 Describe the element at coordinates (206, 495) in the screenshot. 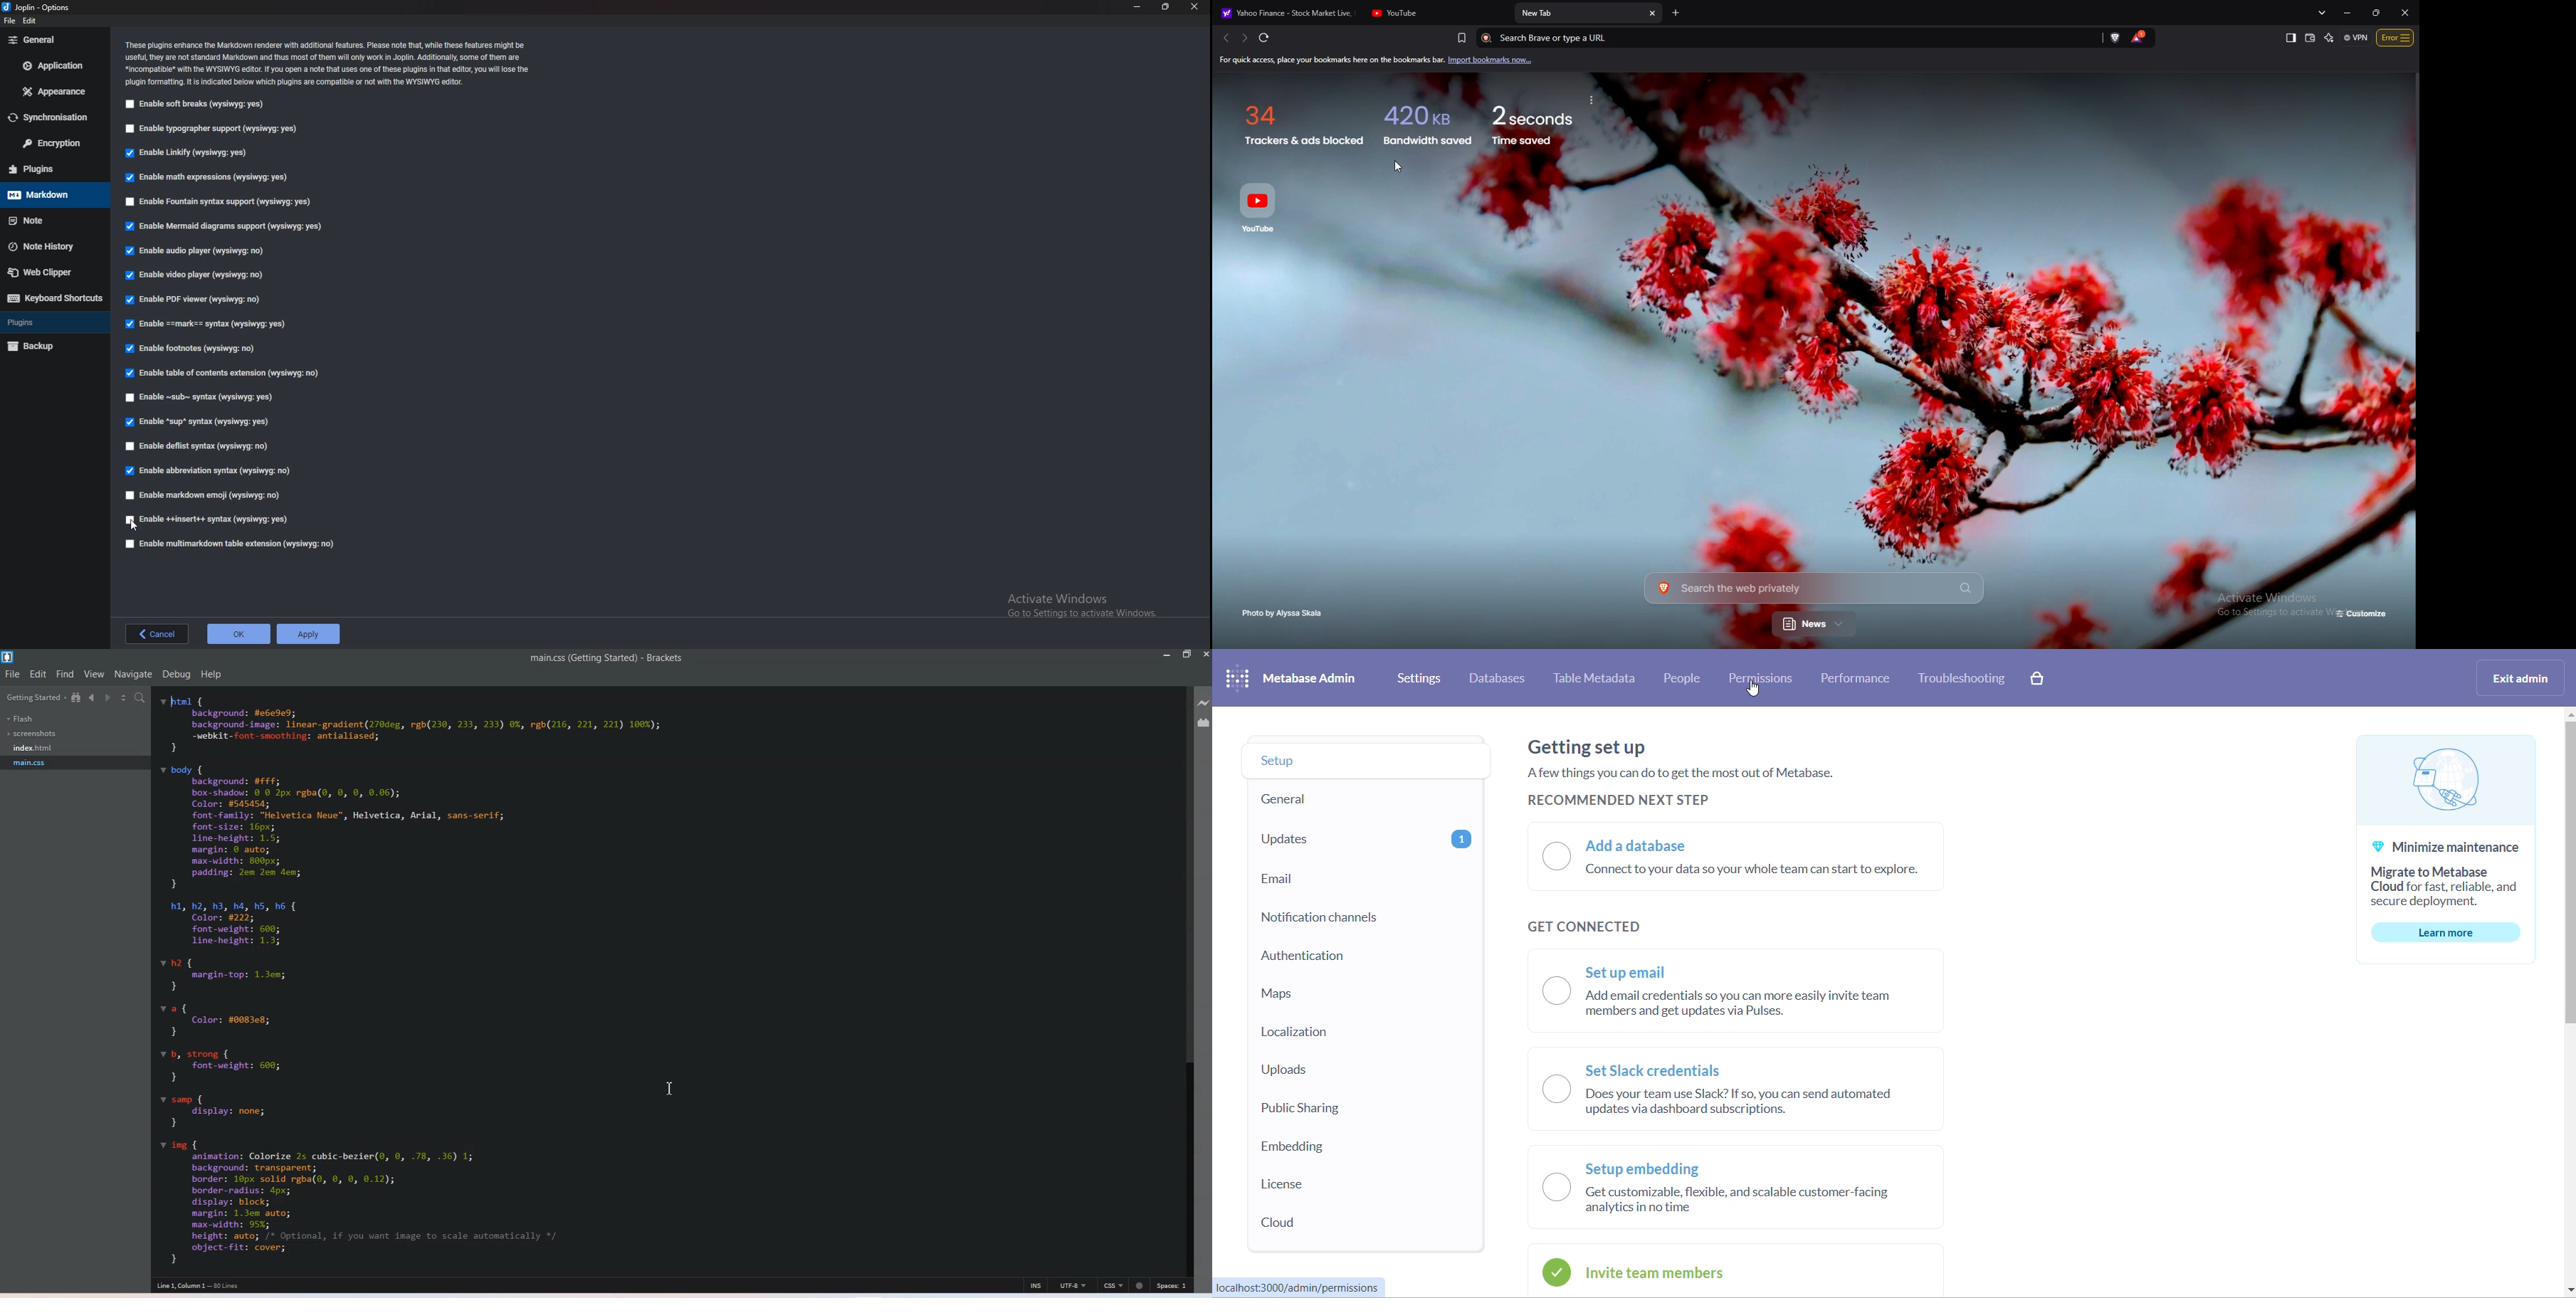

I see `Enable markdown emoji (wysiwyg: no)` at that location.